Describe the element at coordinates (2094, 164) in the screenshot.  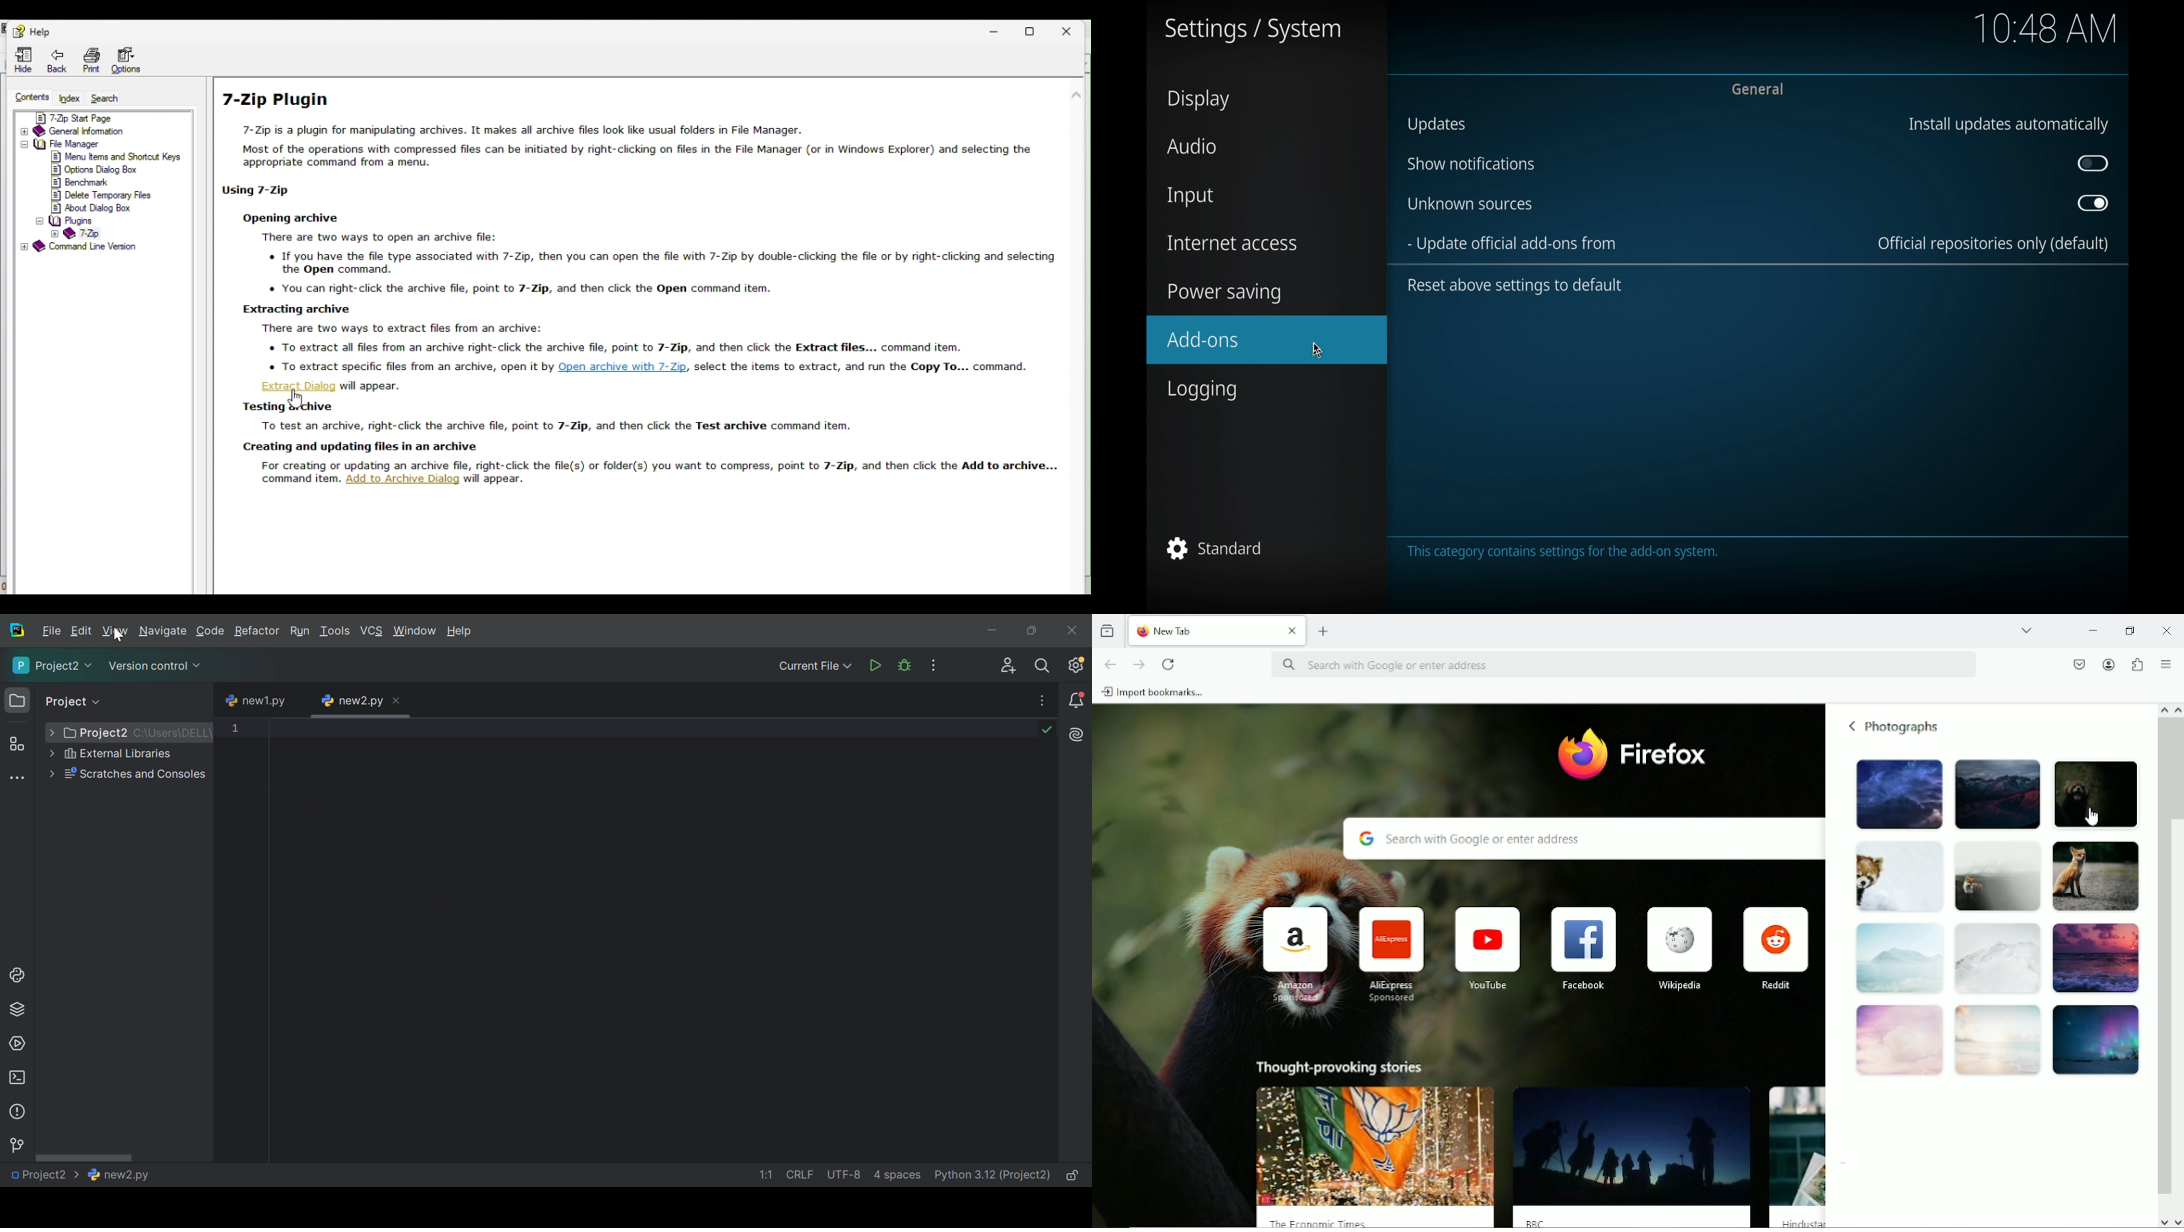
I see `toggle button` at that location.